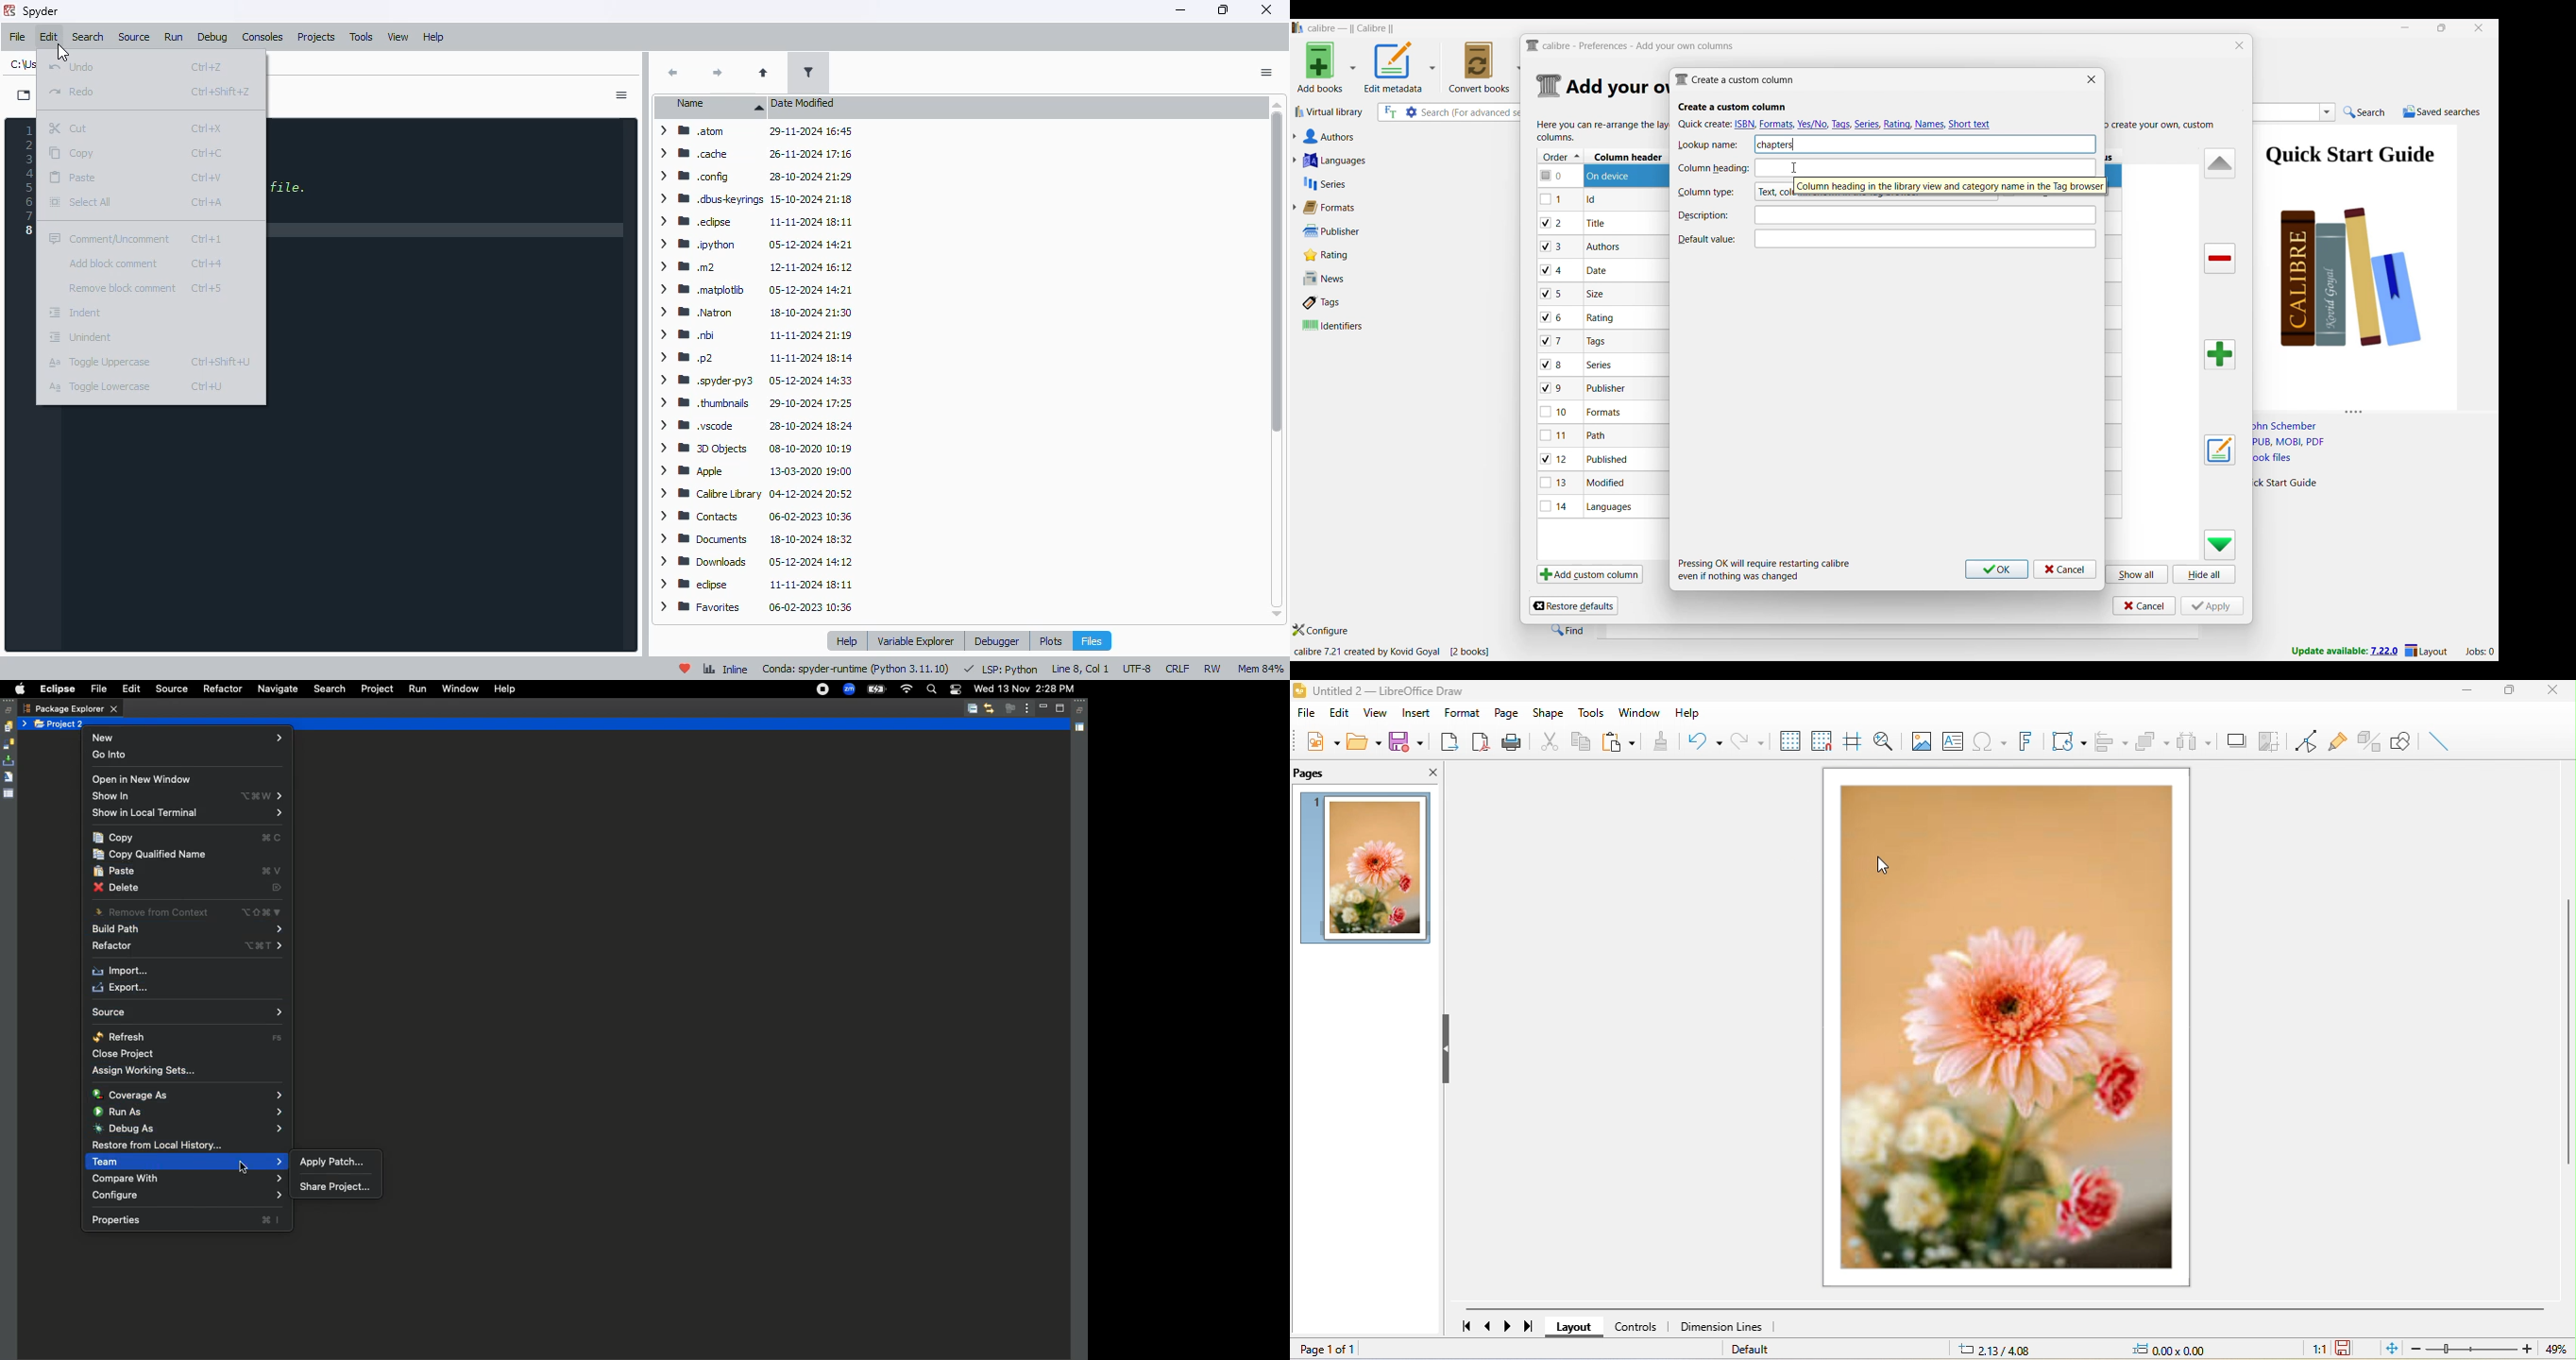  Describe the element at coordinates (1081, 669) in the screenshot. I see `line 8, col 1` at that location.